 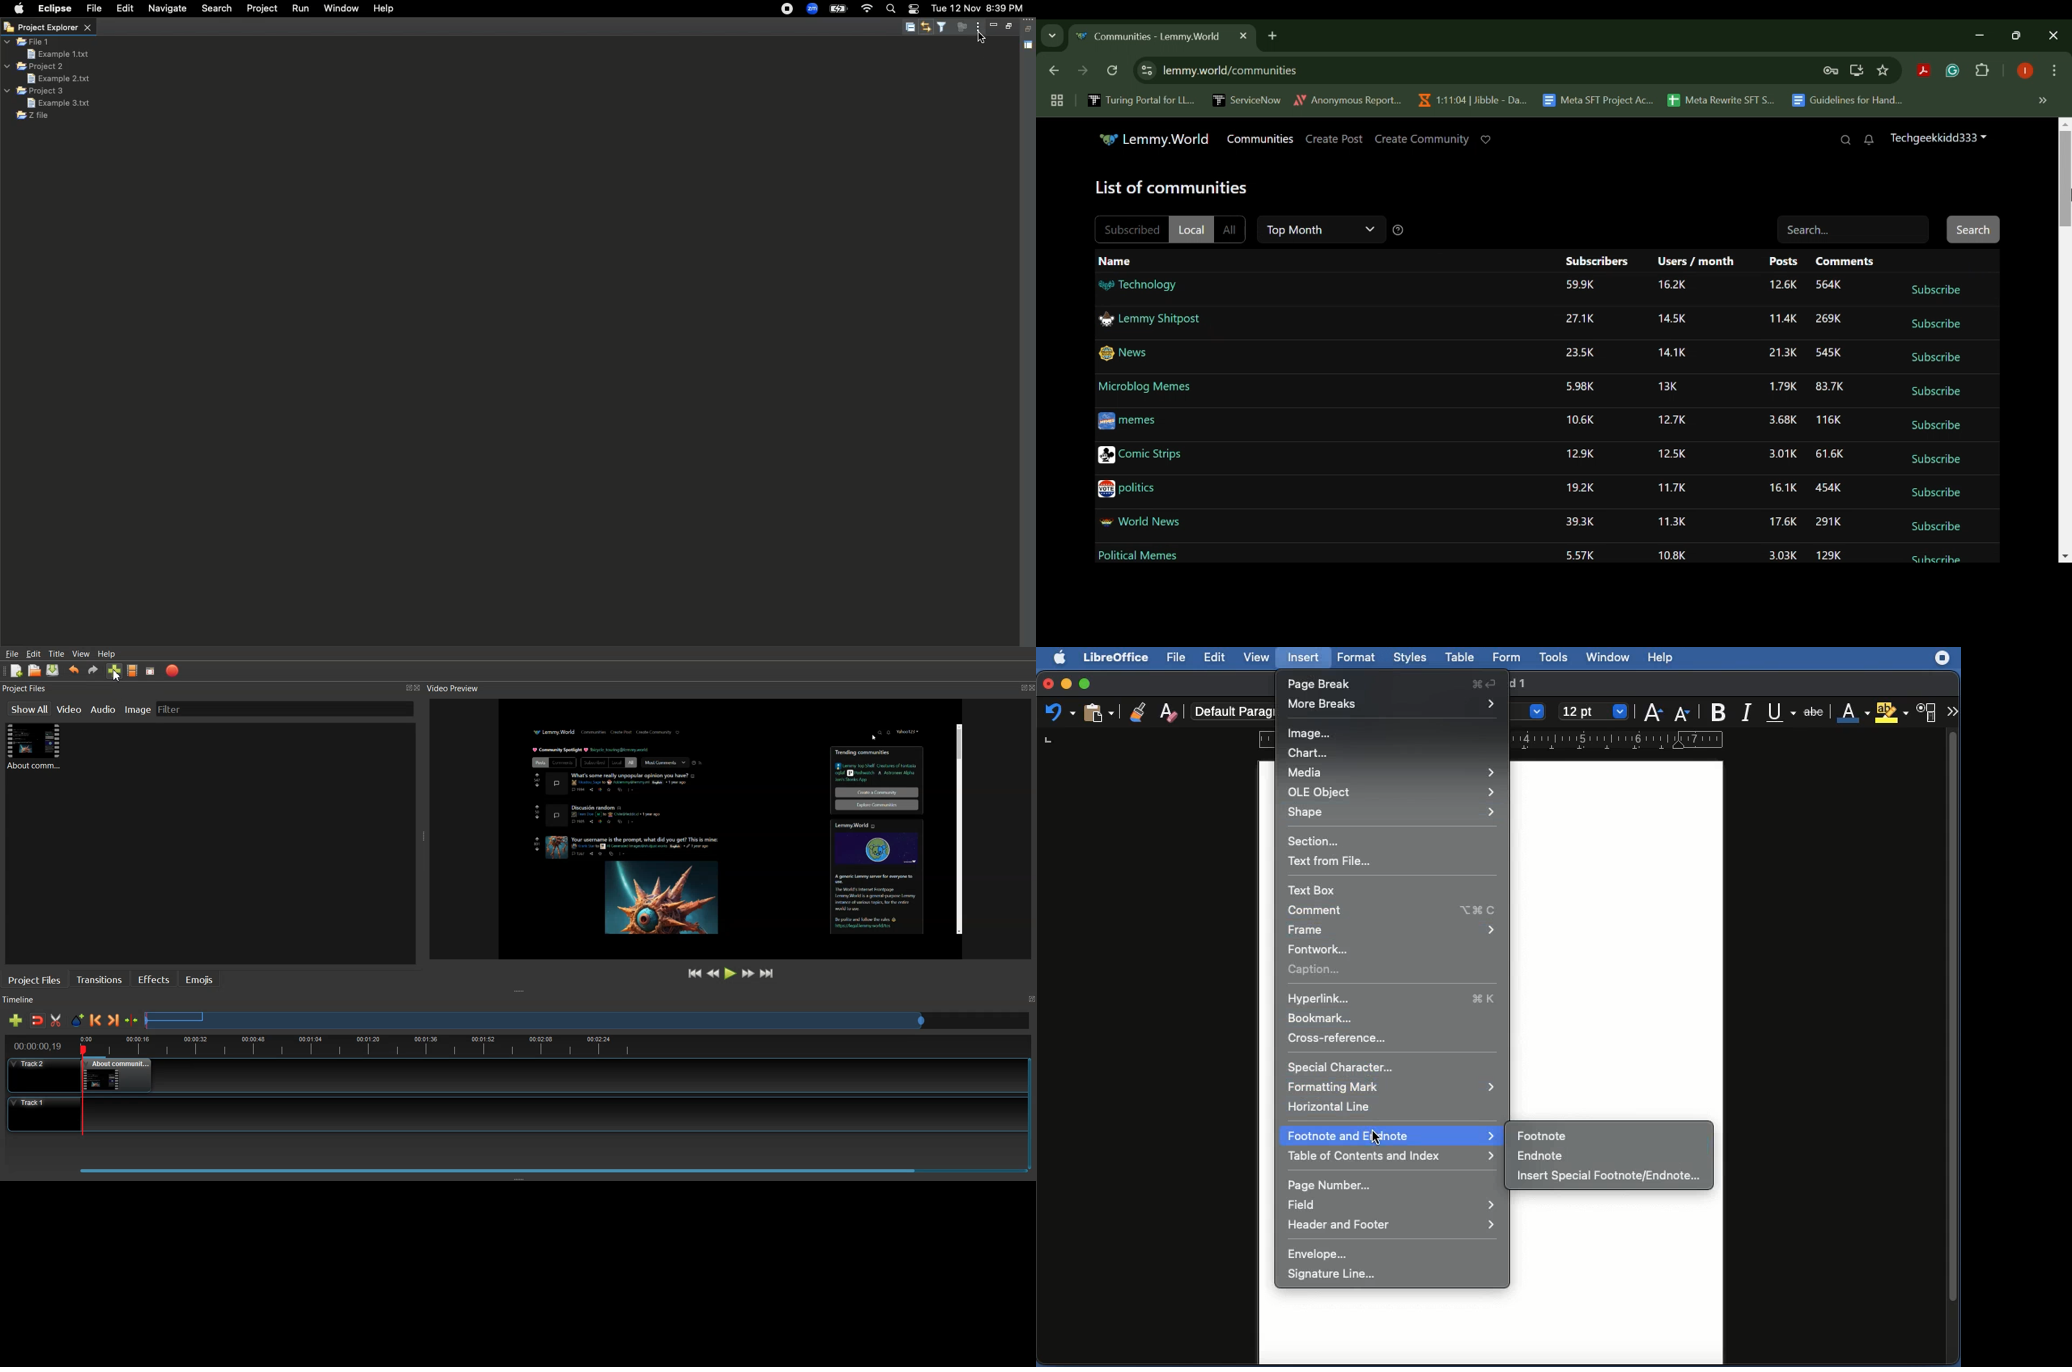 What do you see at coordinates (19, 8) in the screenshot?
I see `Apple logo` at bounding box center [19, 8].